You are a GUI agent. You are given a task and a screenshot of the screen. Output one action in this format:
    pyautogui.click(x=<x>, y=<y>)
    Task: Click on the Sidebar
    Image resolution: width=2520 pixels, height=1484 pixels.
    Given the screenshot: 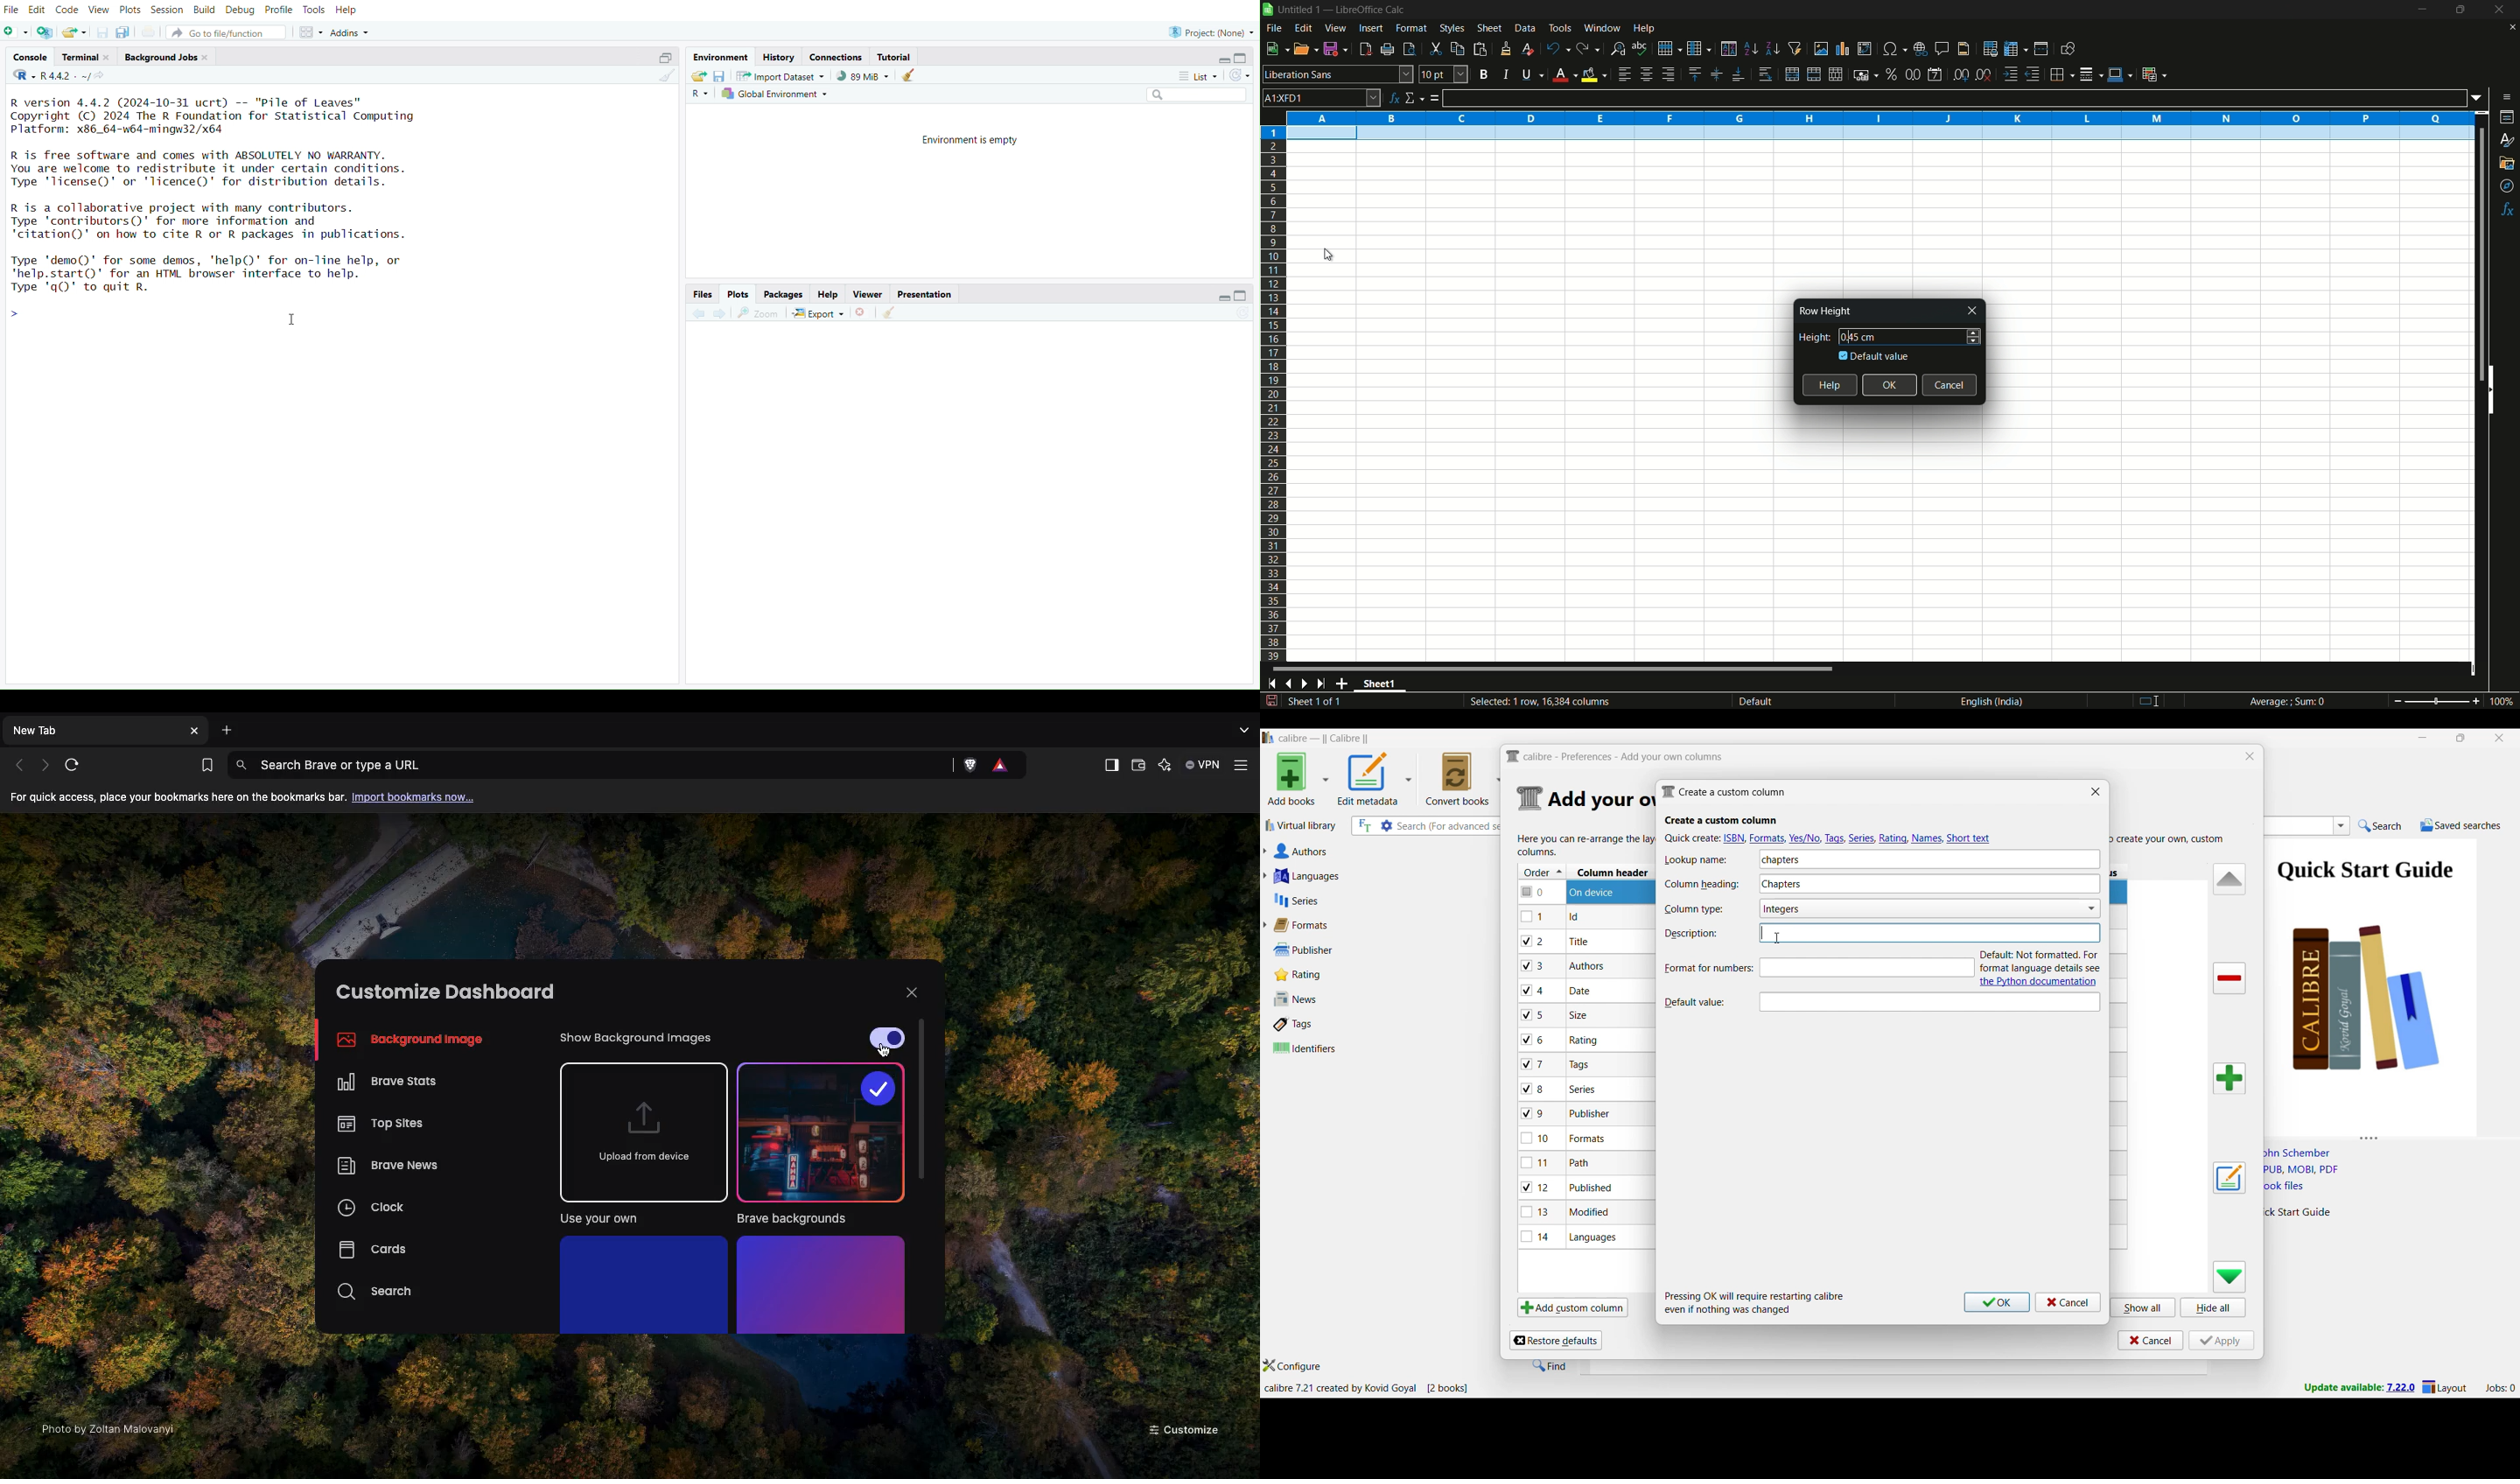 What is the action you would take?
    pyautogui.click(x=1110, y=766)
    